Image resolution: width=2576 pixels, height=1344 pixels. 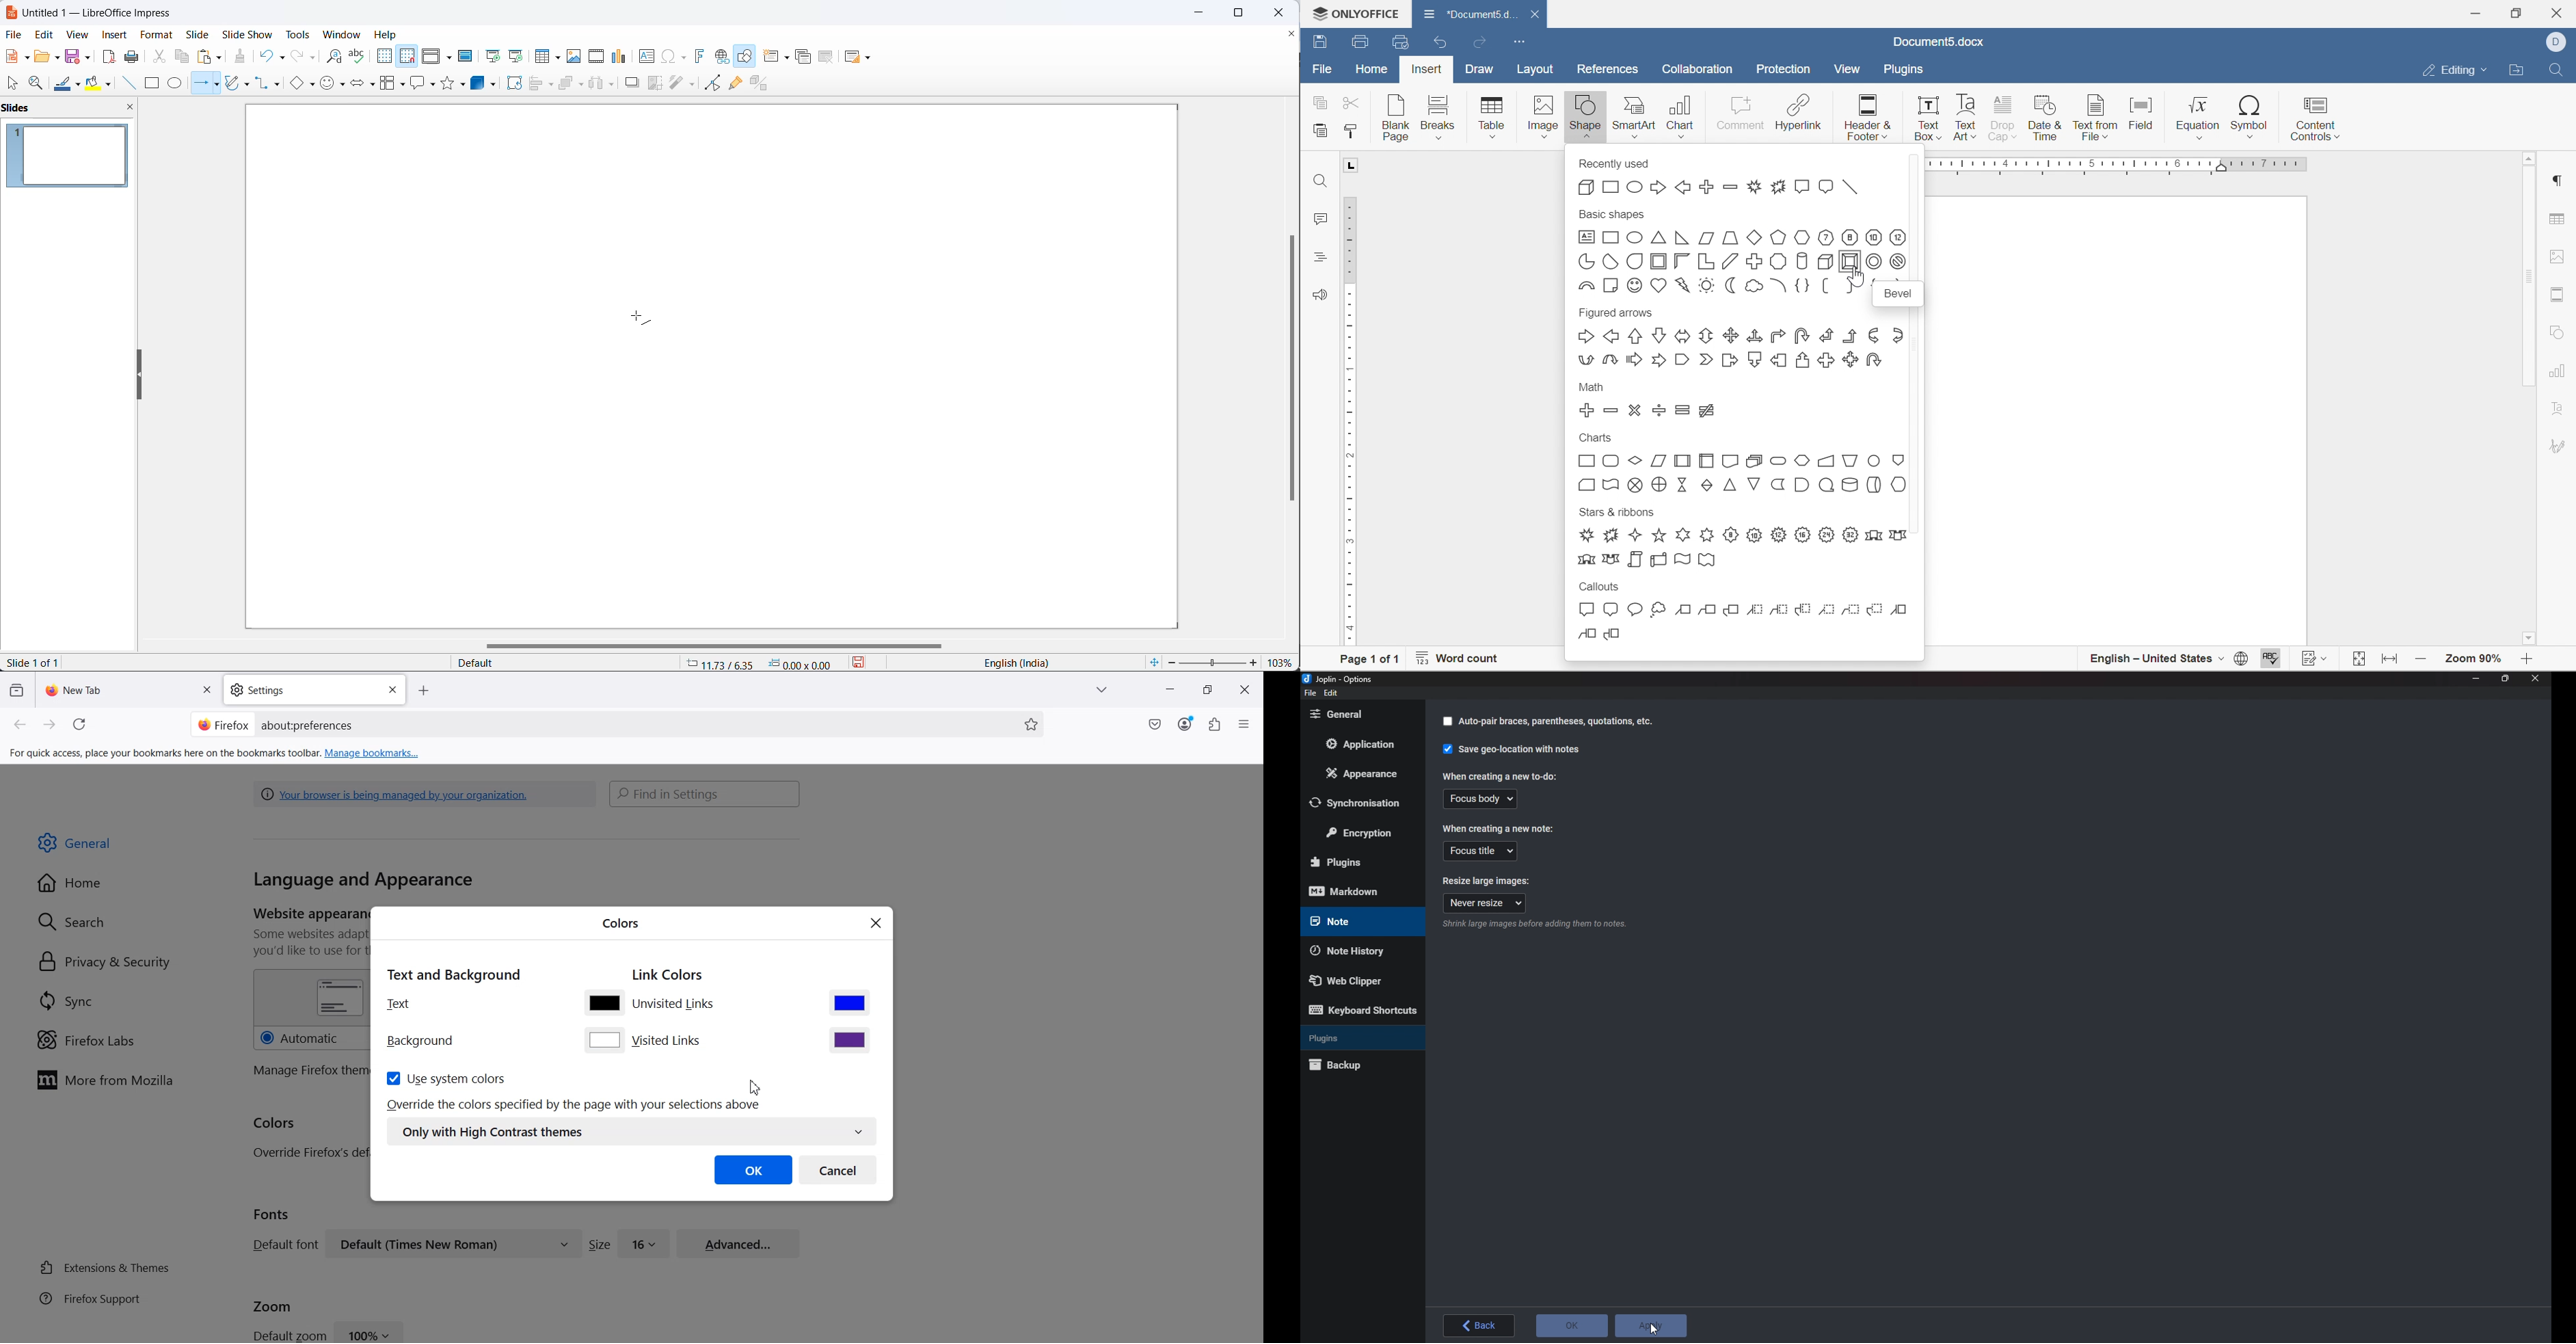 What do you see at coordinates (333, 85) in the screenshot?
I see `symbol shapes` at bounding box center [333, 85].